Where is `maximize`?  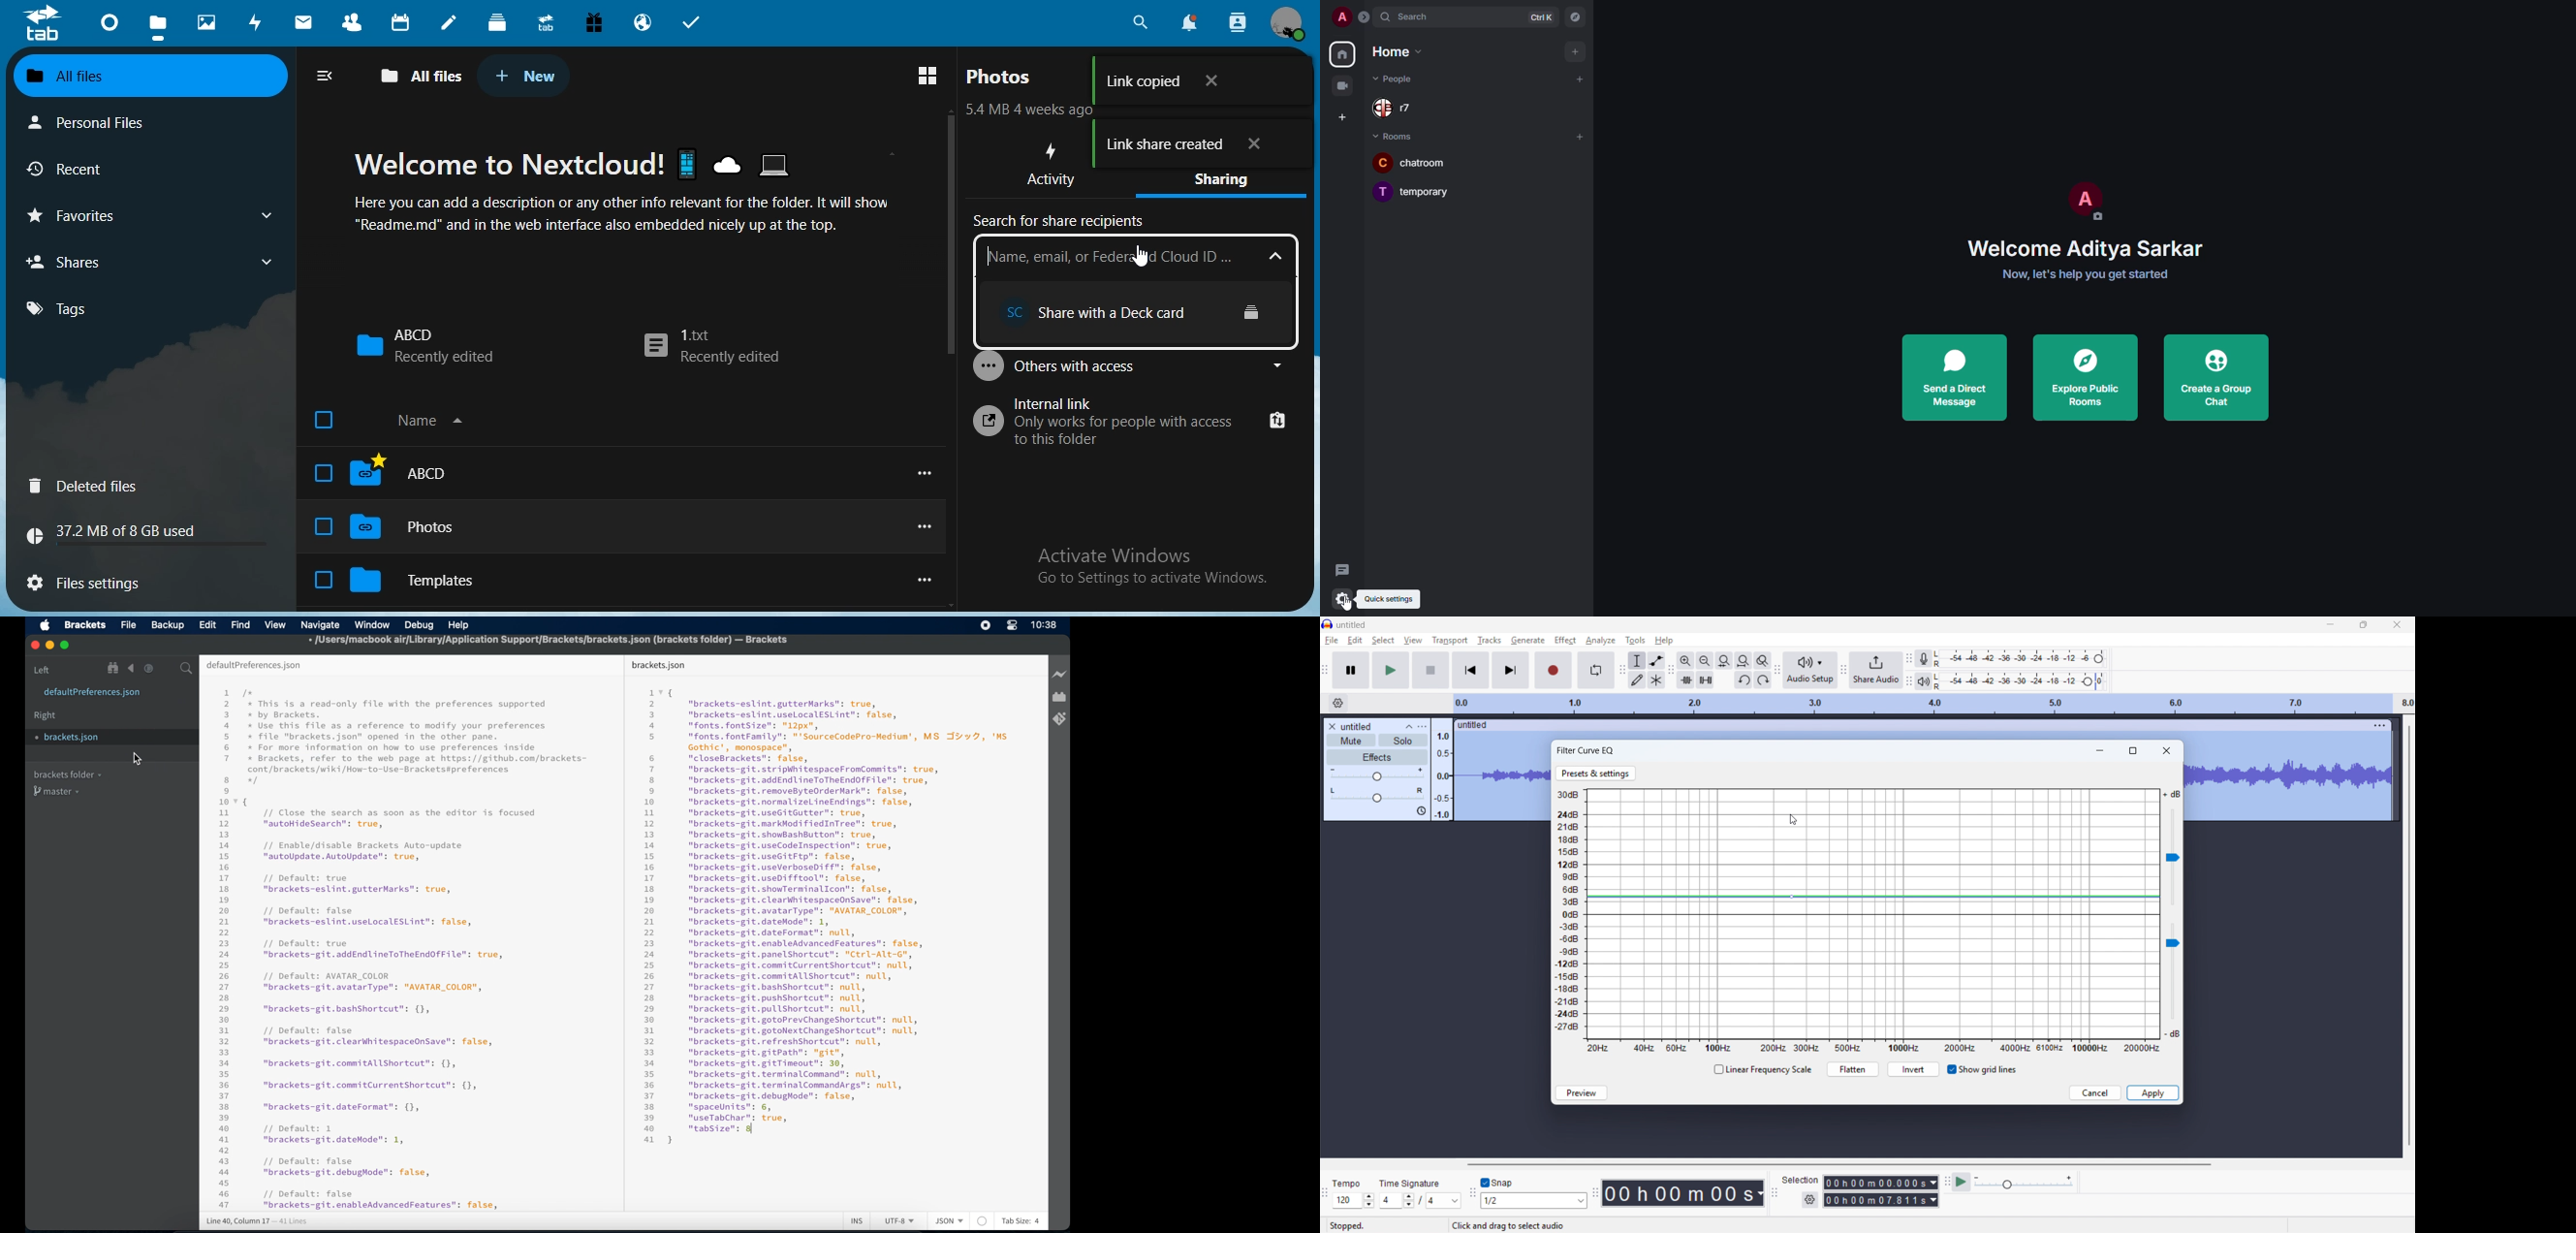 maximize is located at coordinates (66, 646).